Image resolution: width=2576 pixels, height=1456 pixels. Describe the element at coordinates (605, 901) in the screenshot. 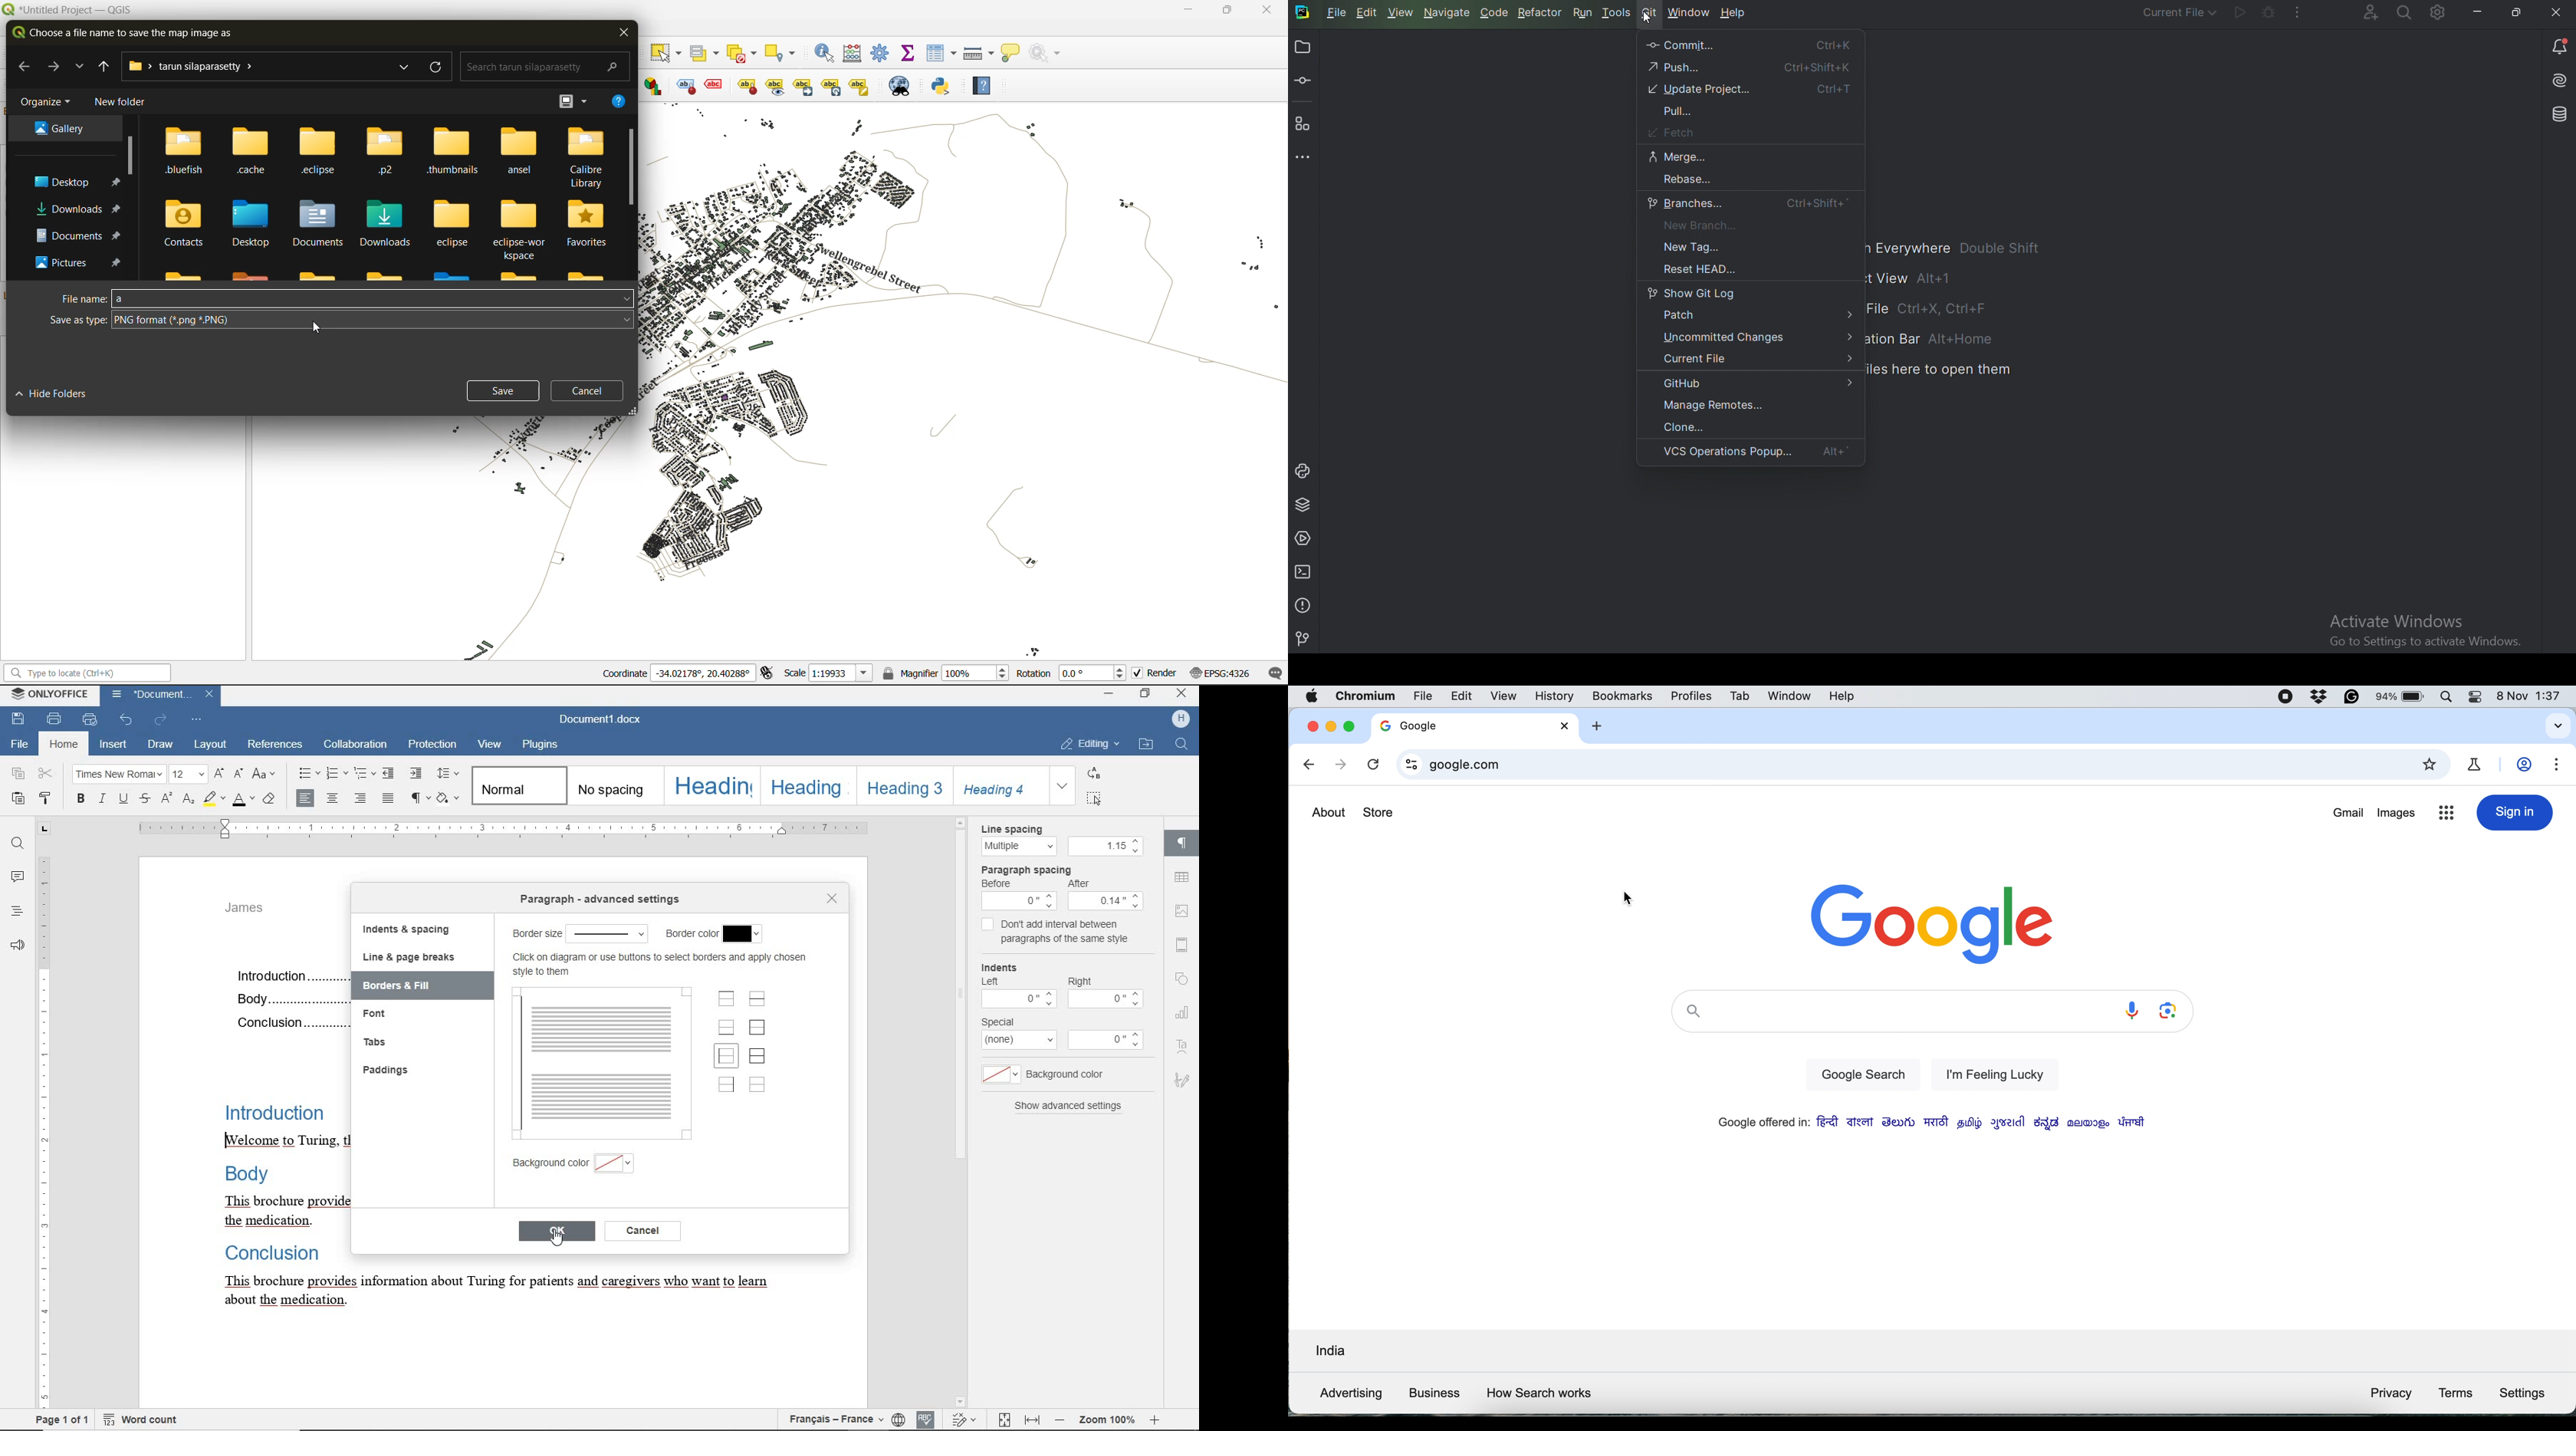

I see `paragraph - advanced settings` at that location.